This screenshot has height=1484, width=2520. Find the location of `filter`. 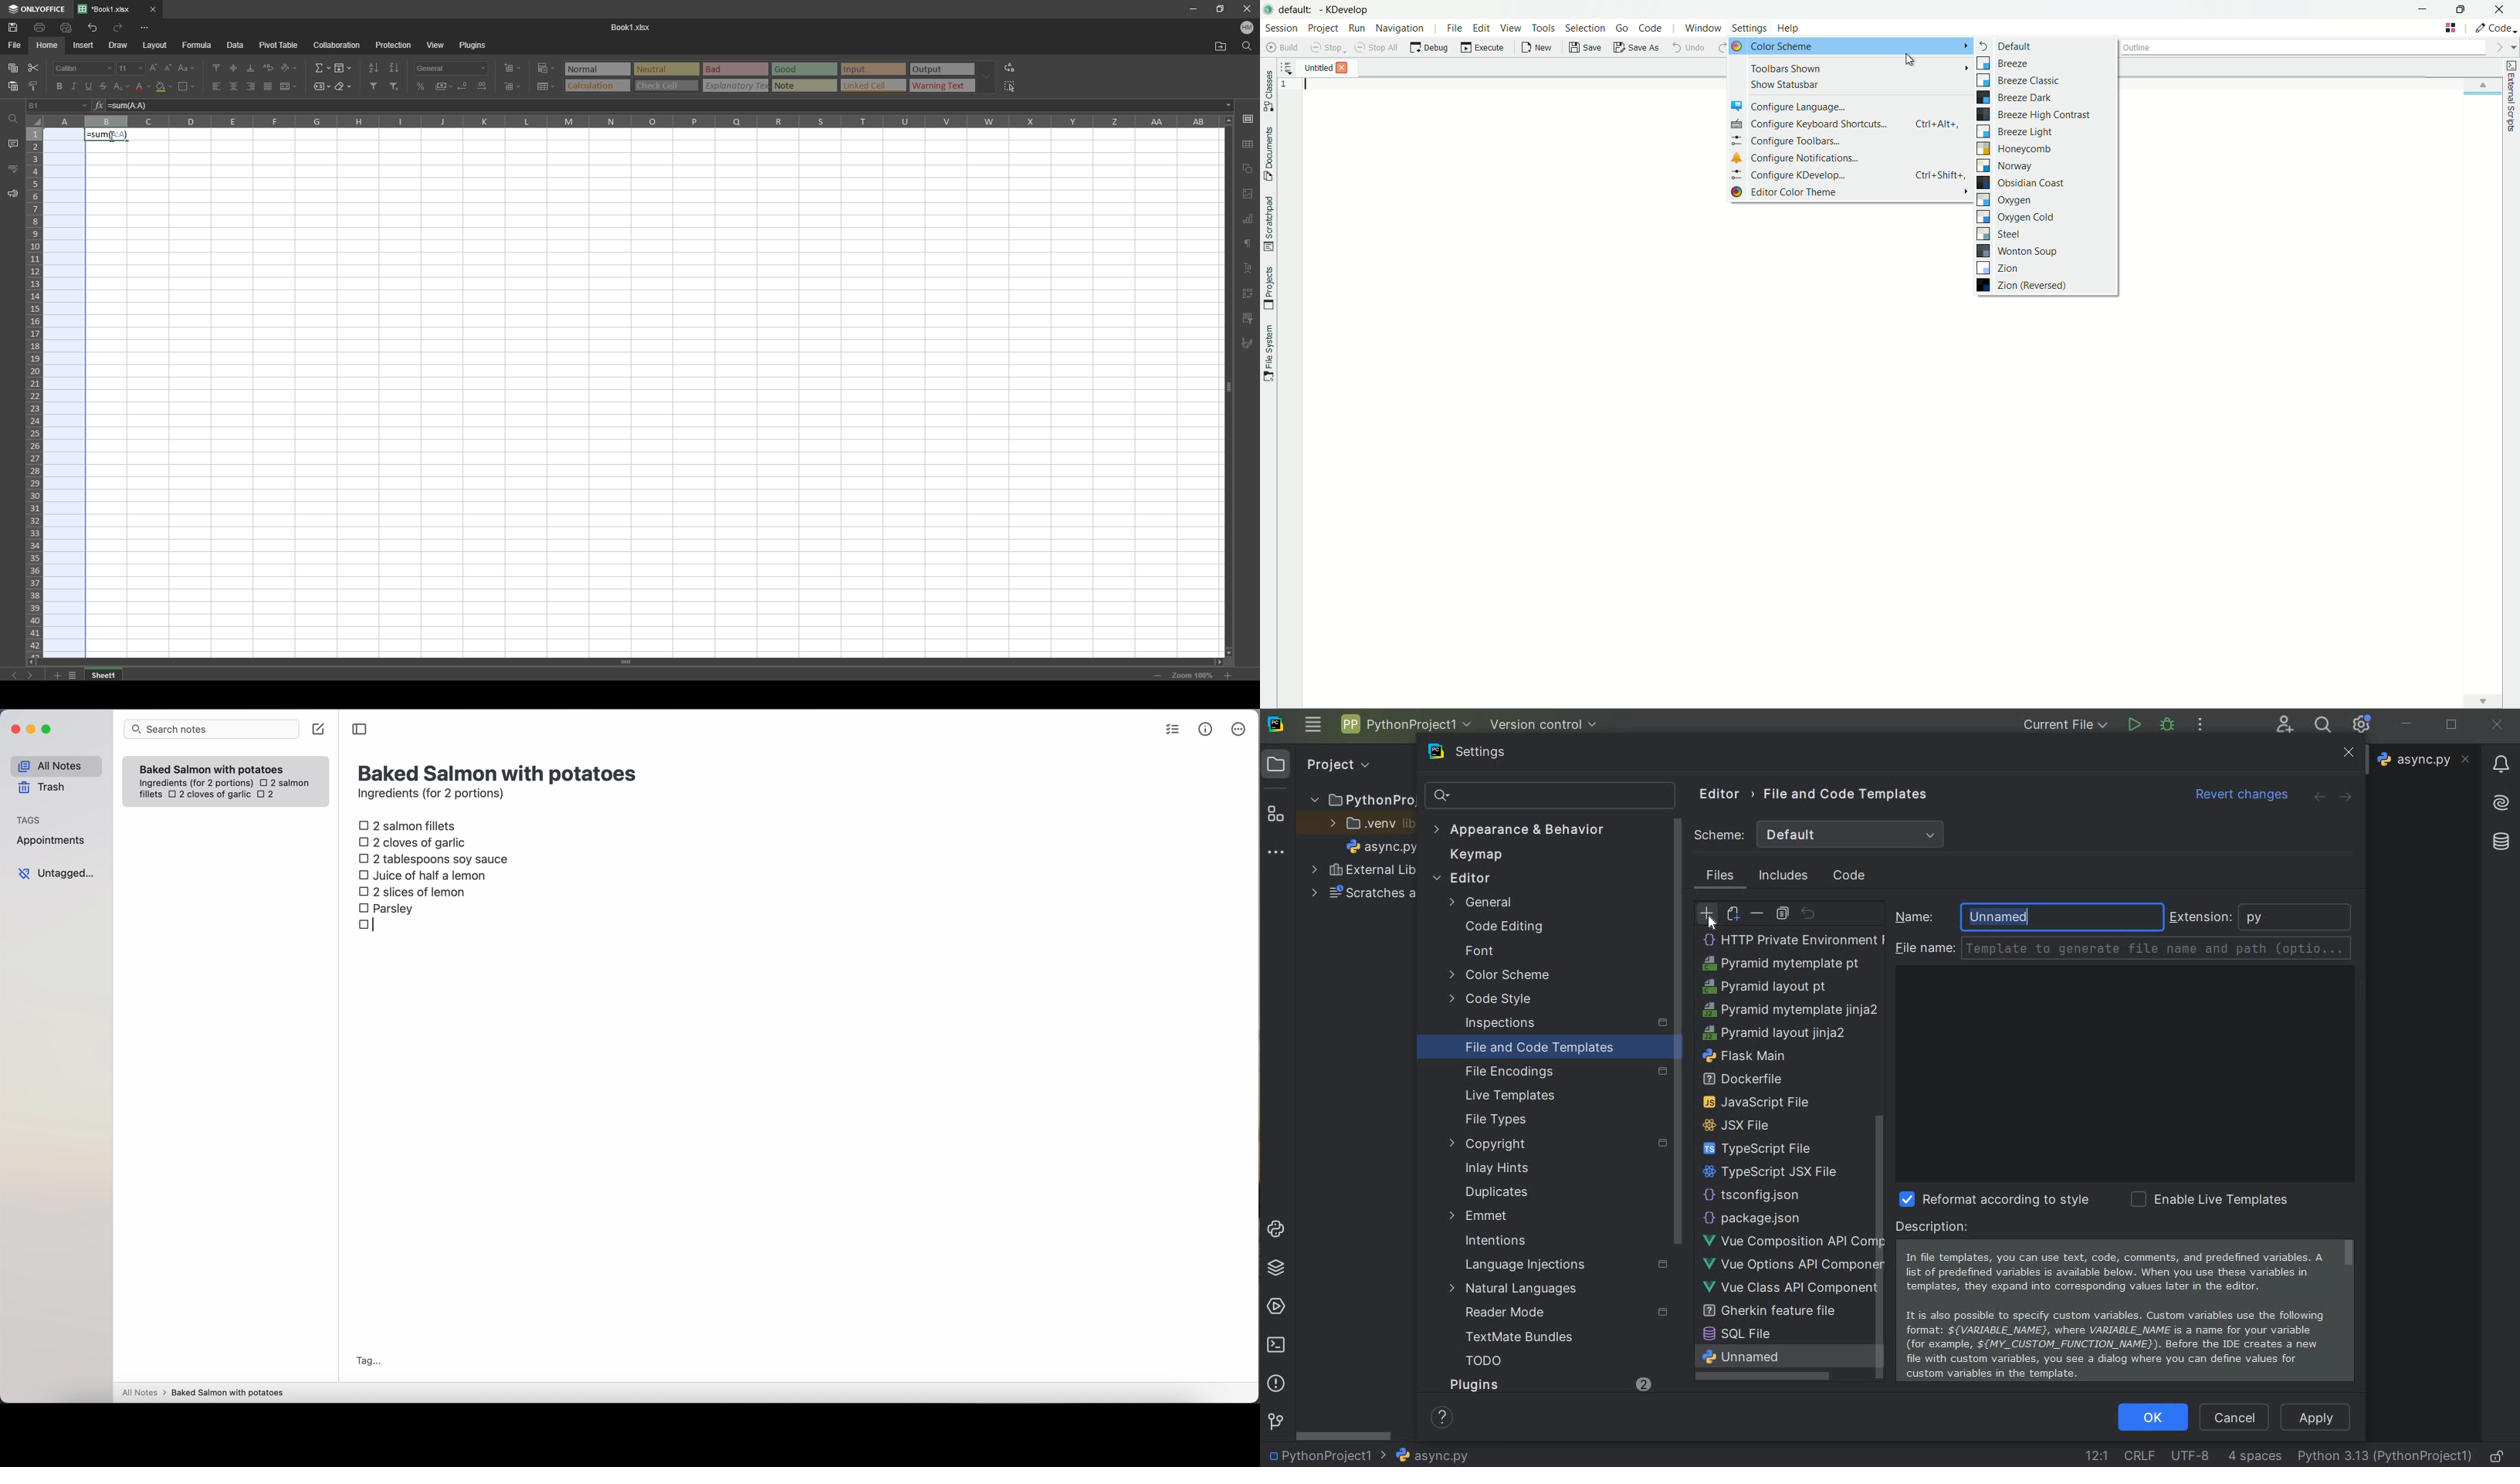

filter is located at coordinates (374, 86).